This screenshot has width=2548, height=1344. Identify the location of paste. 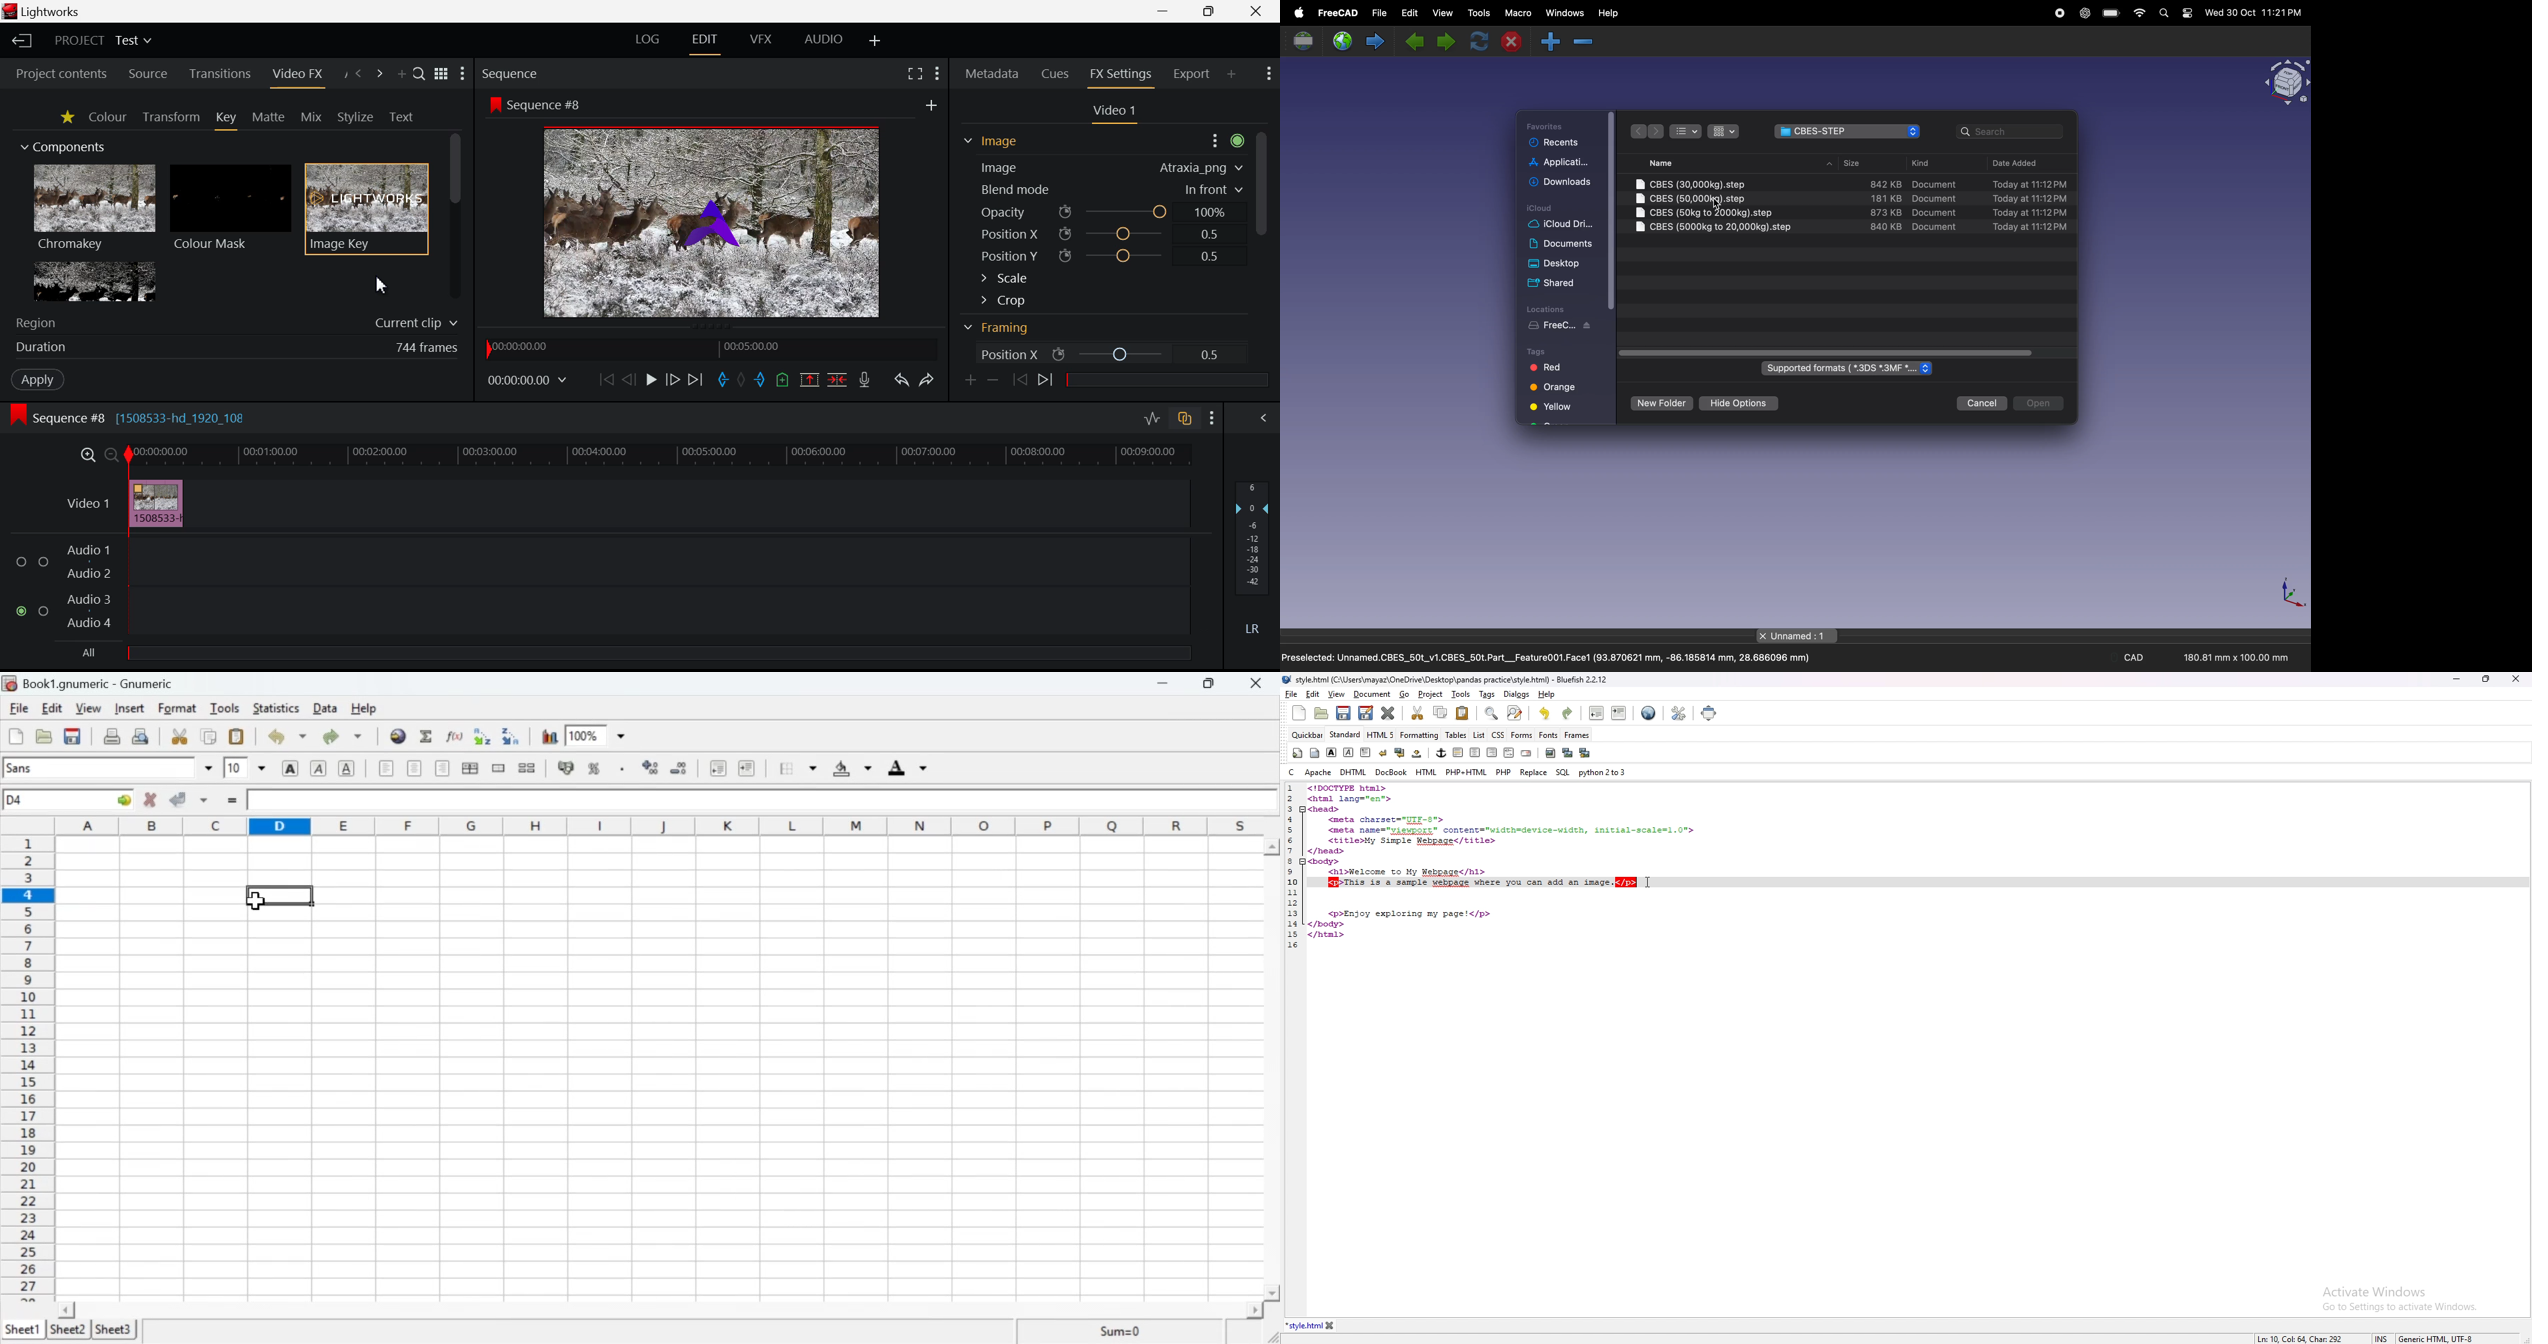
(1462, 713).